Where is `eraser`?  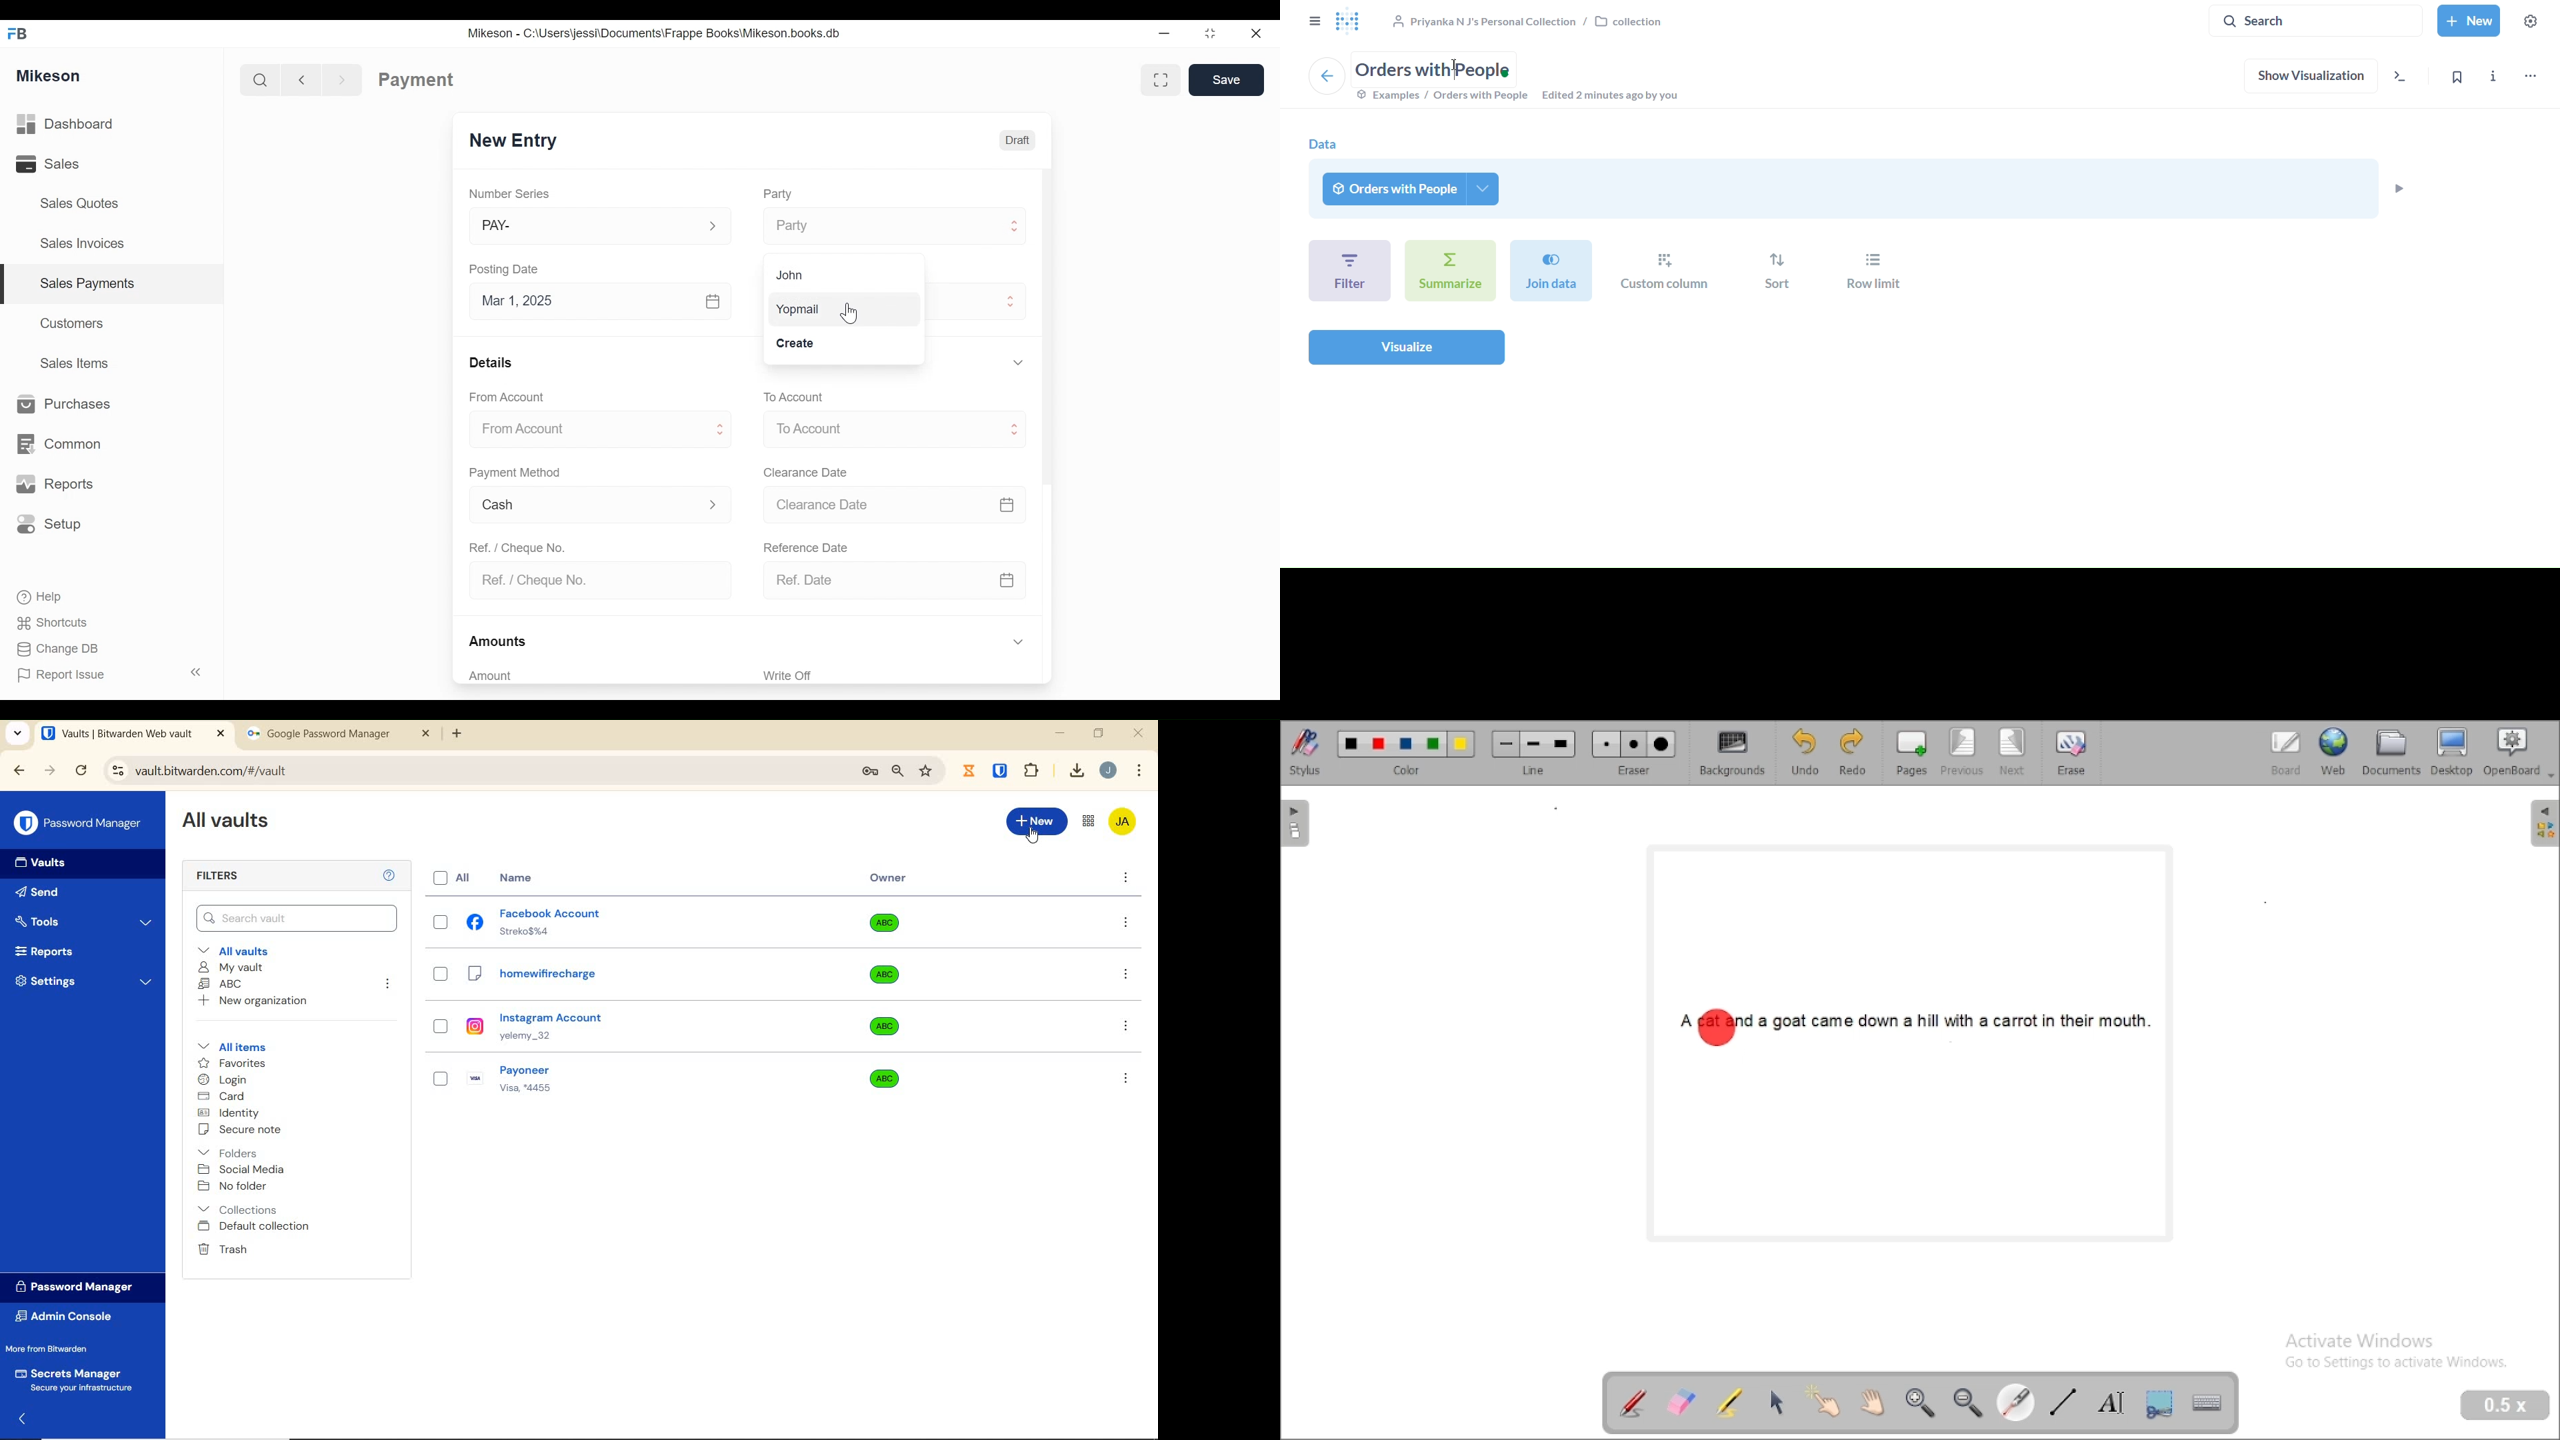
eraser is located at coordinates (1633, 753).